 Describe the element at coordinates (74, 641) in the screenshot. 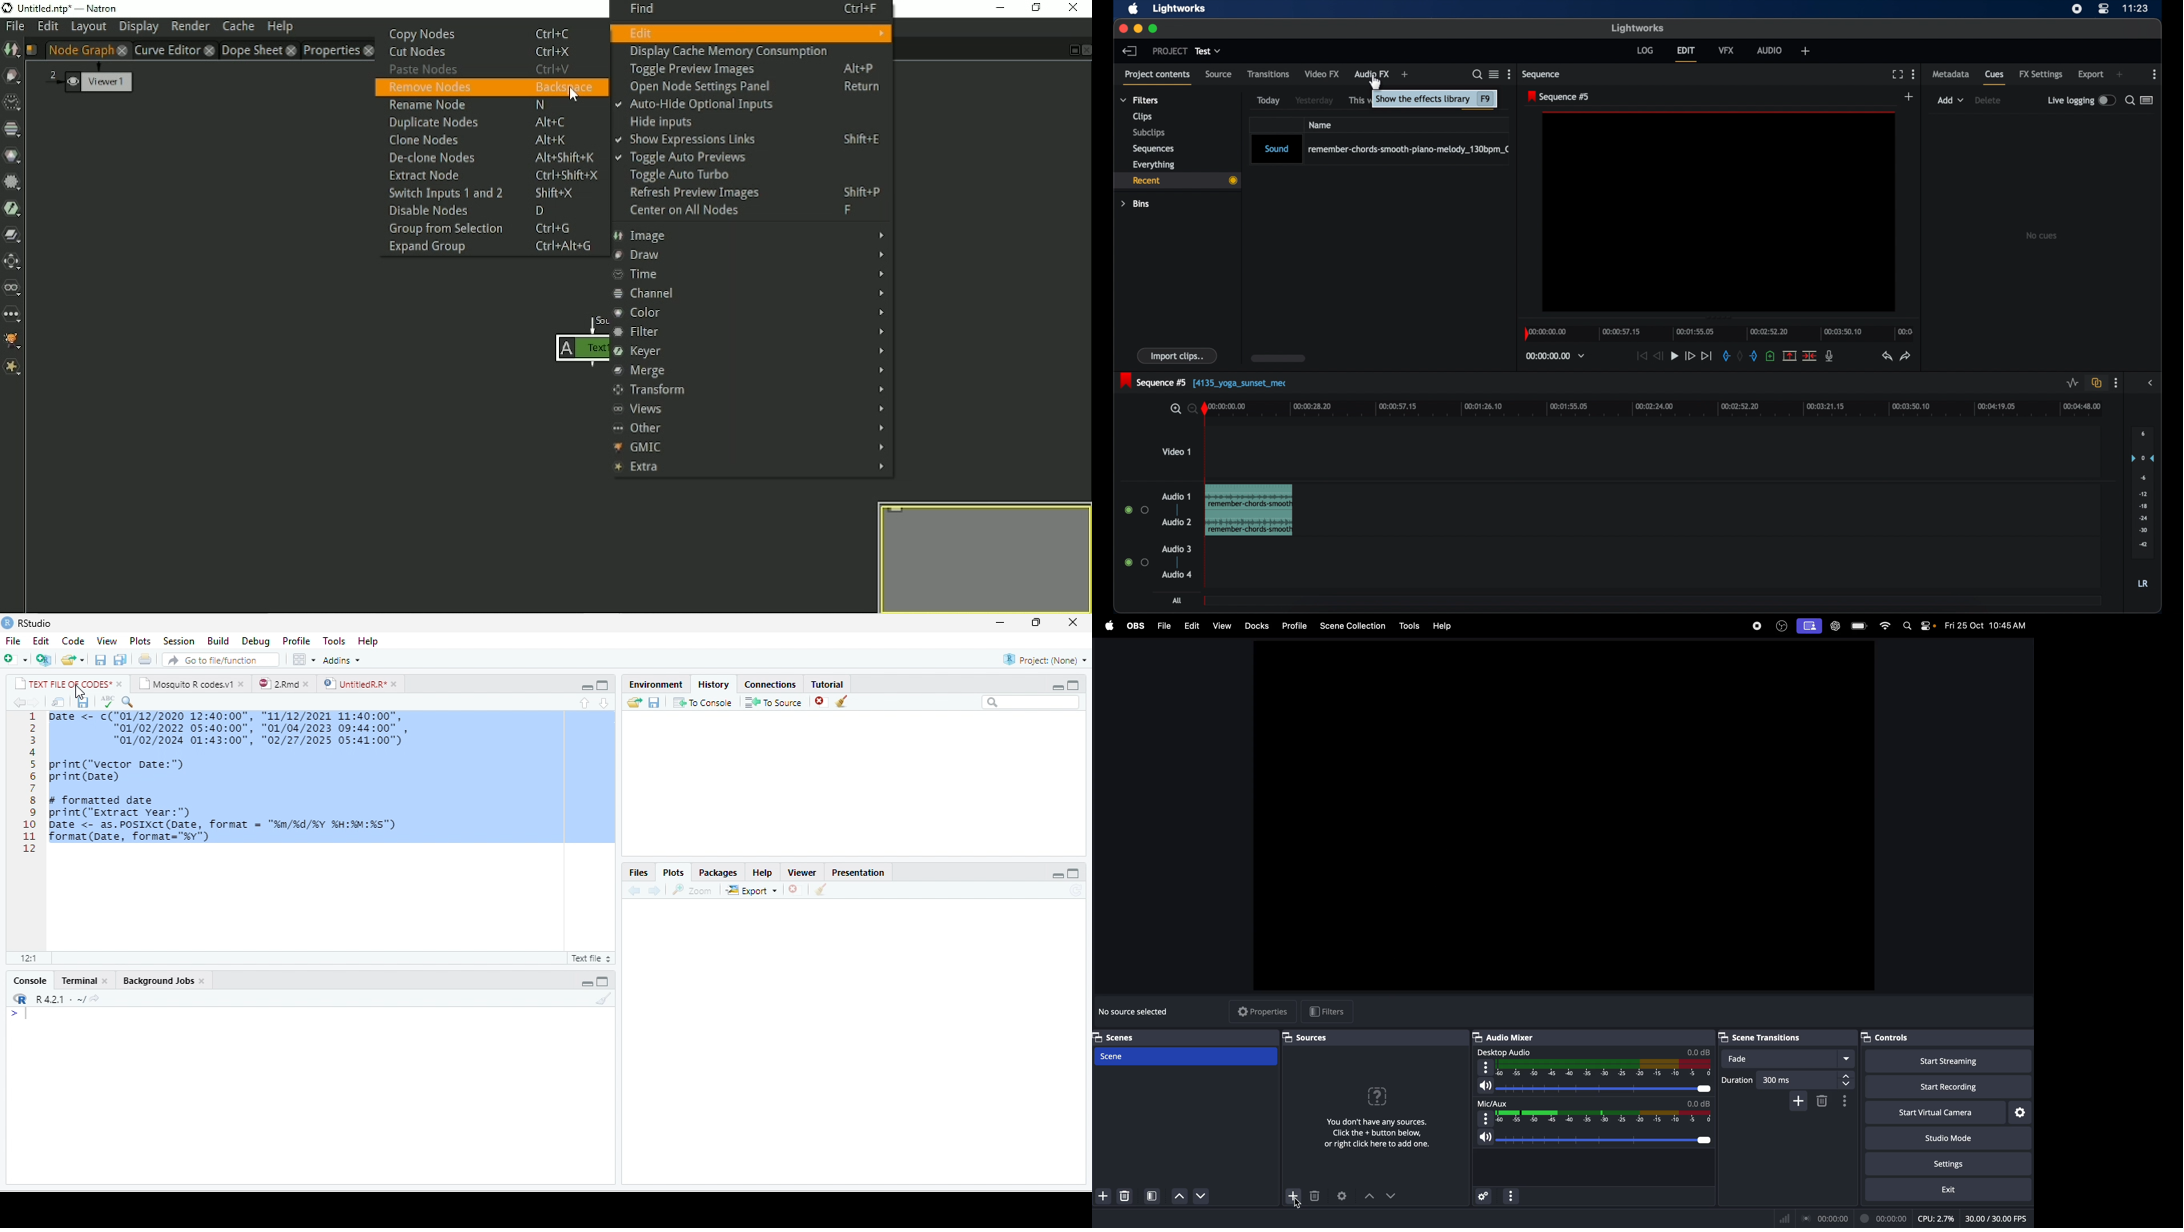

I see `Code` at that location.